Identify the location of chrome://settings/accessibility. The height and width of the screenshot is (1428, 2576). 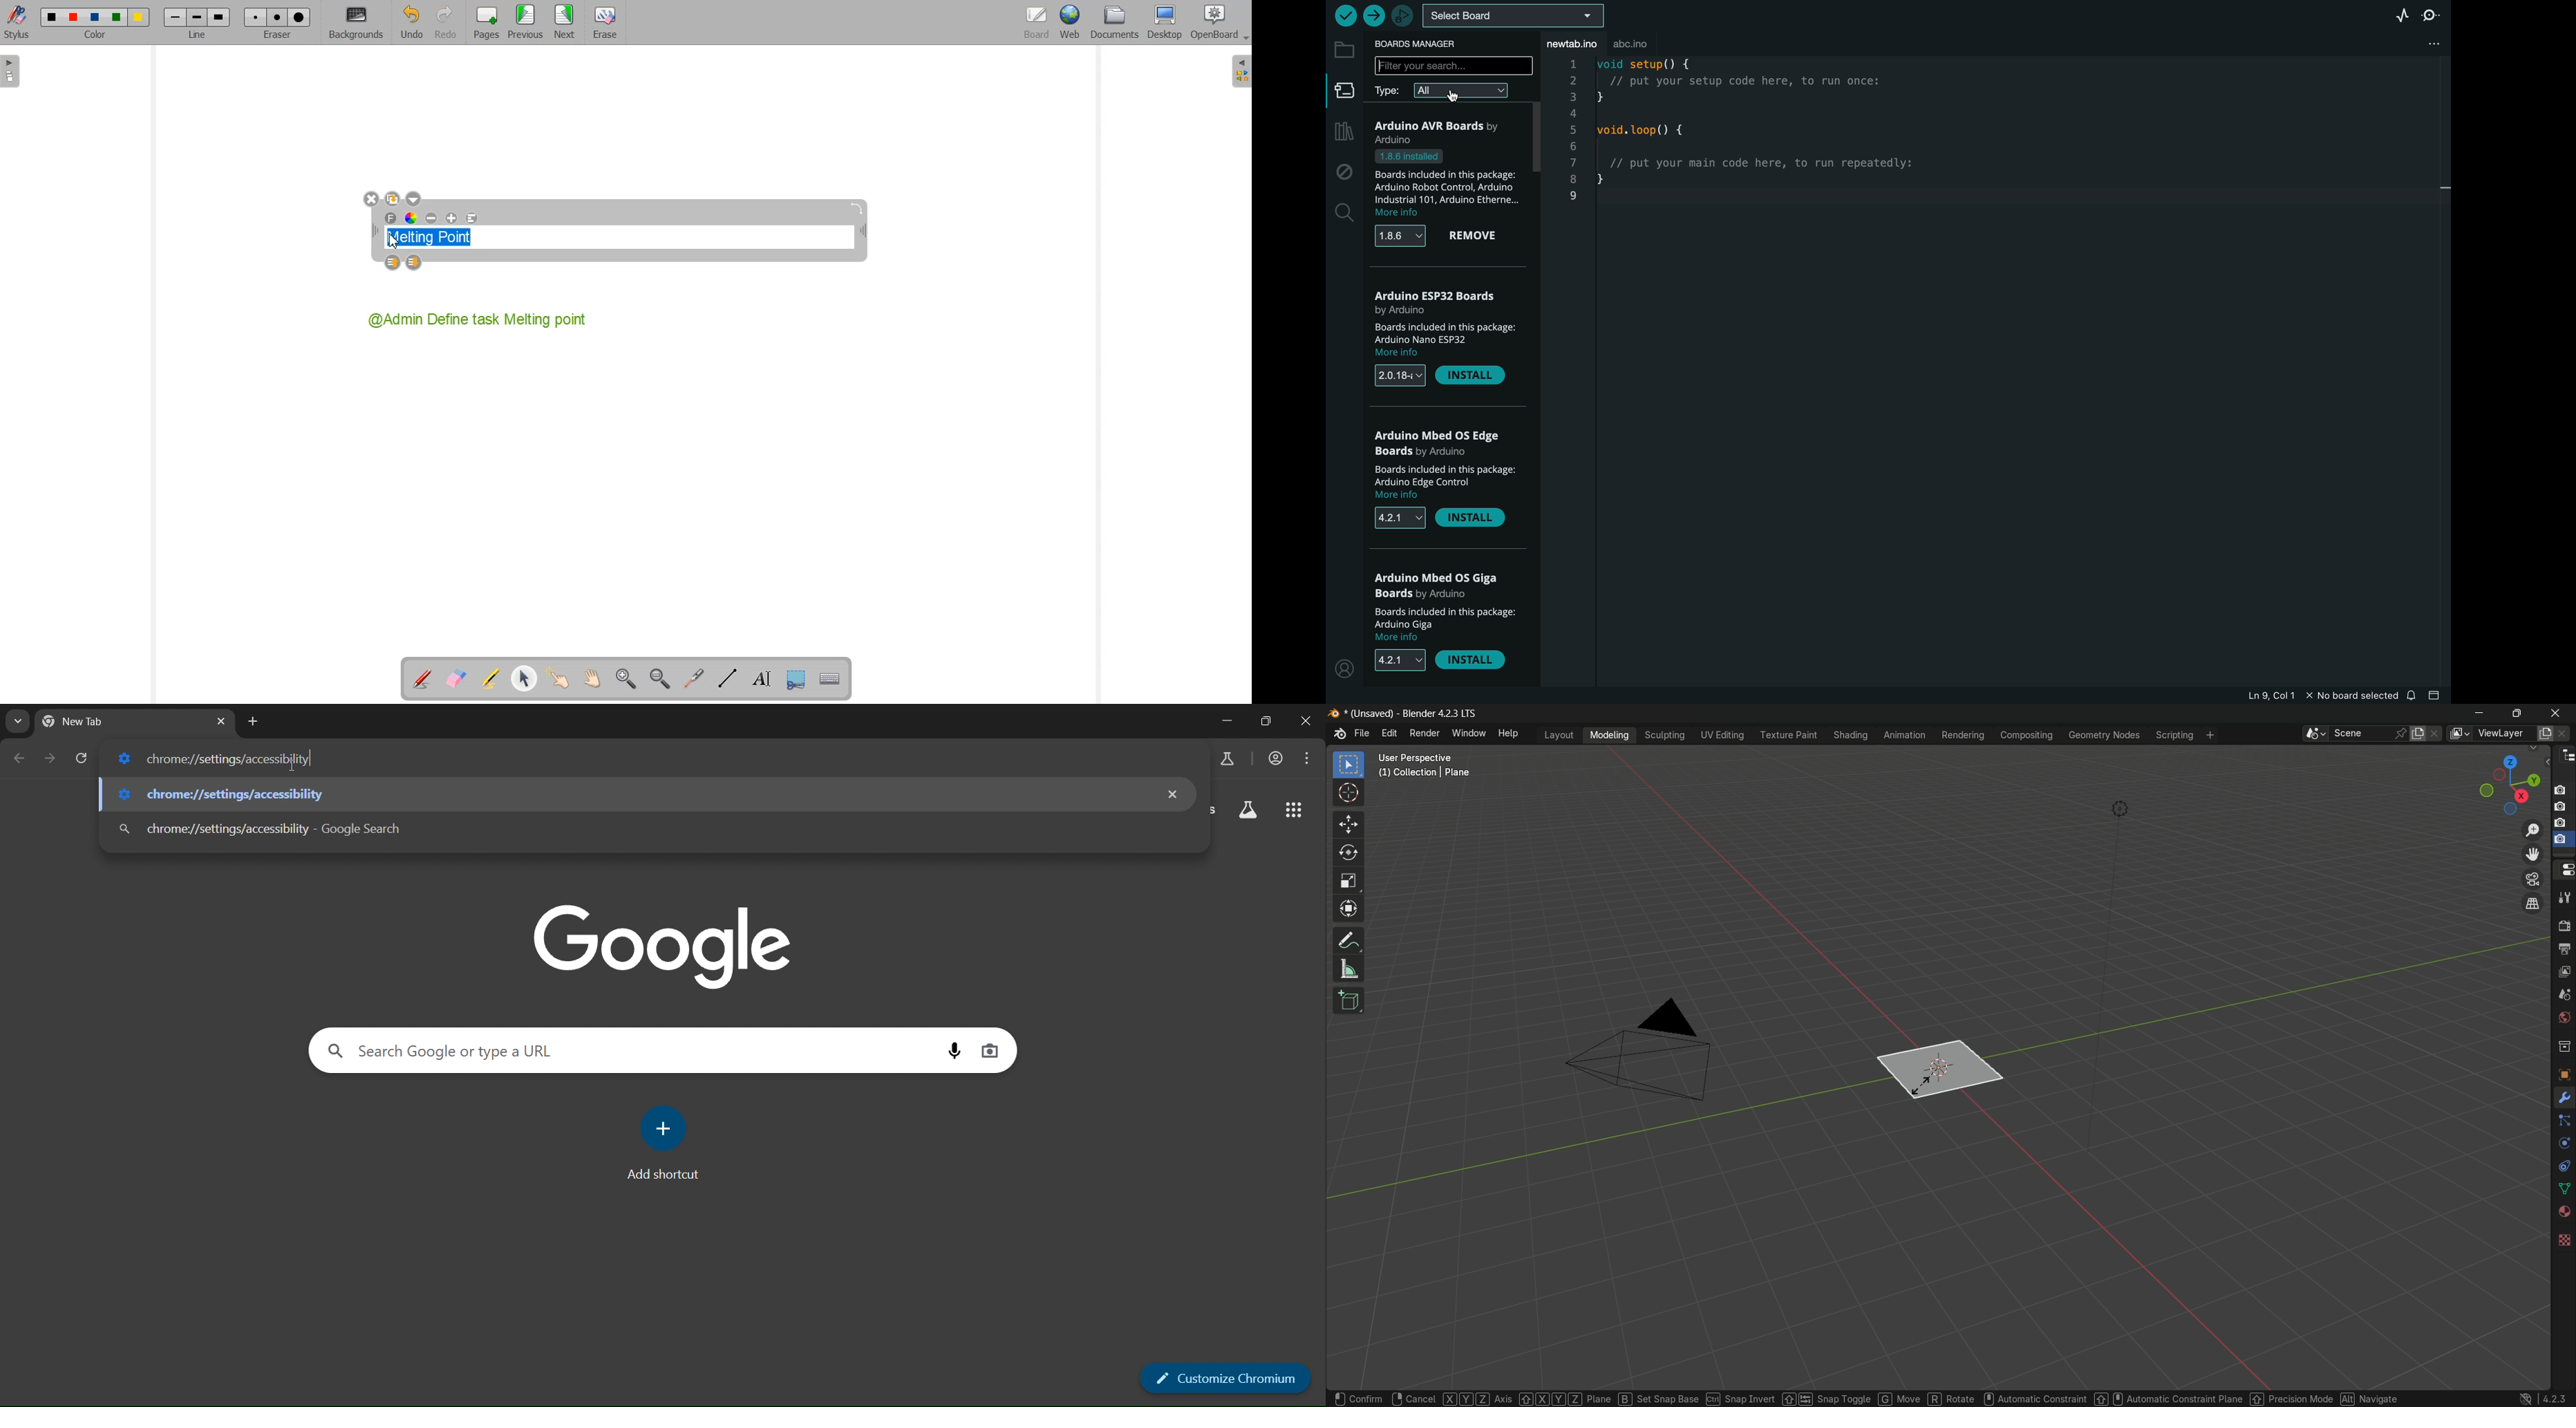
(219, 759).